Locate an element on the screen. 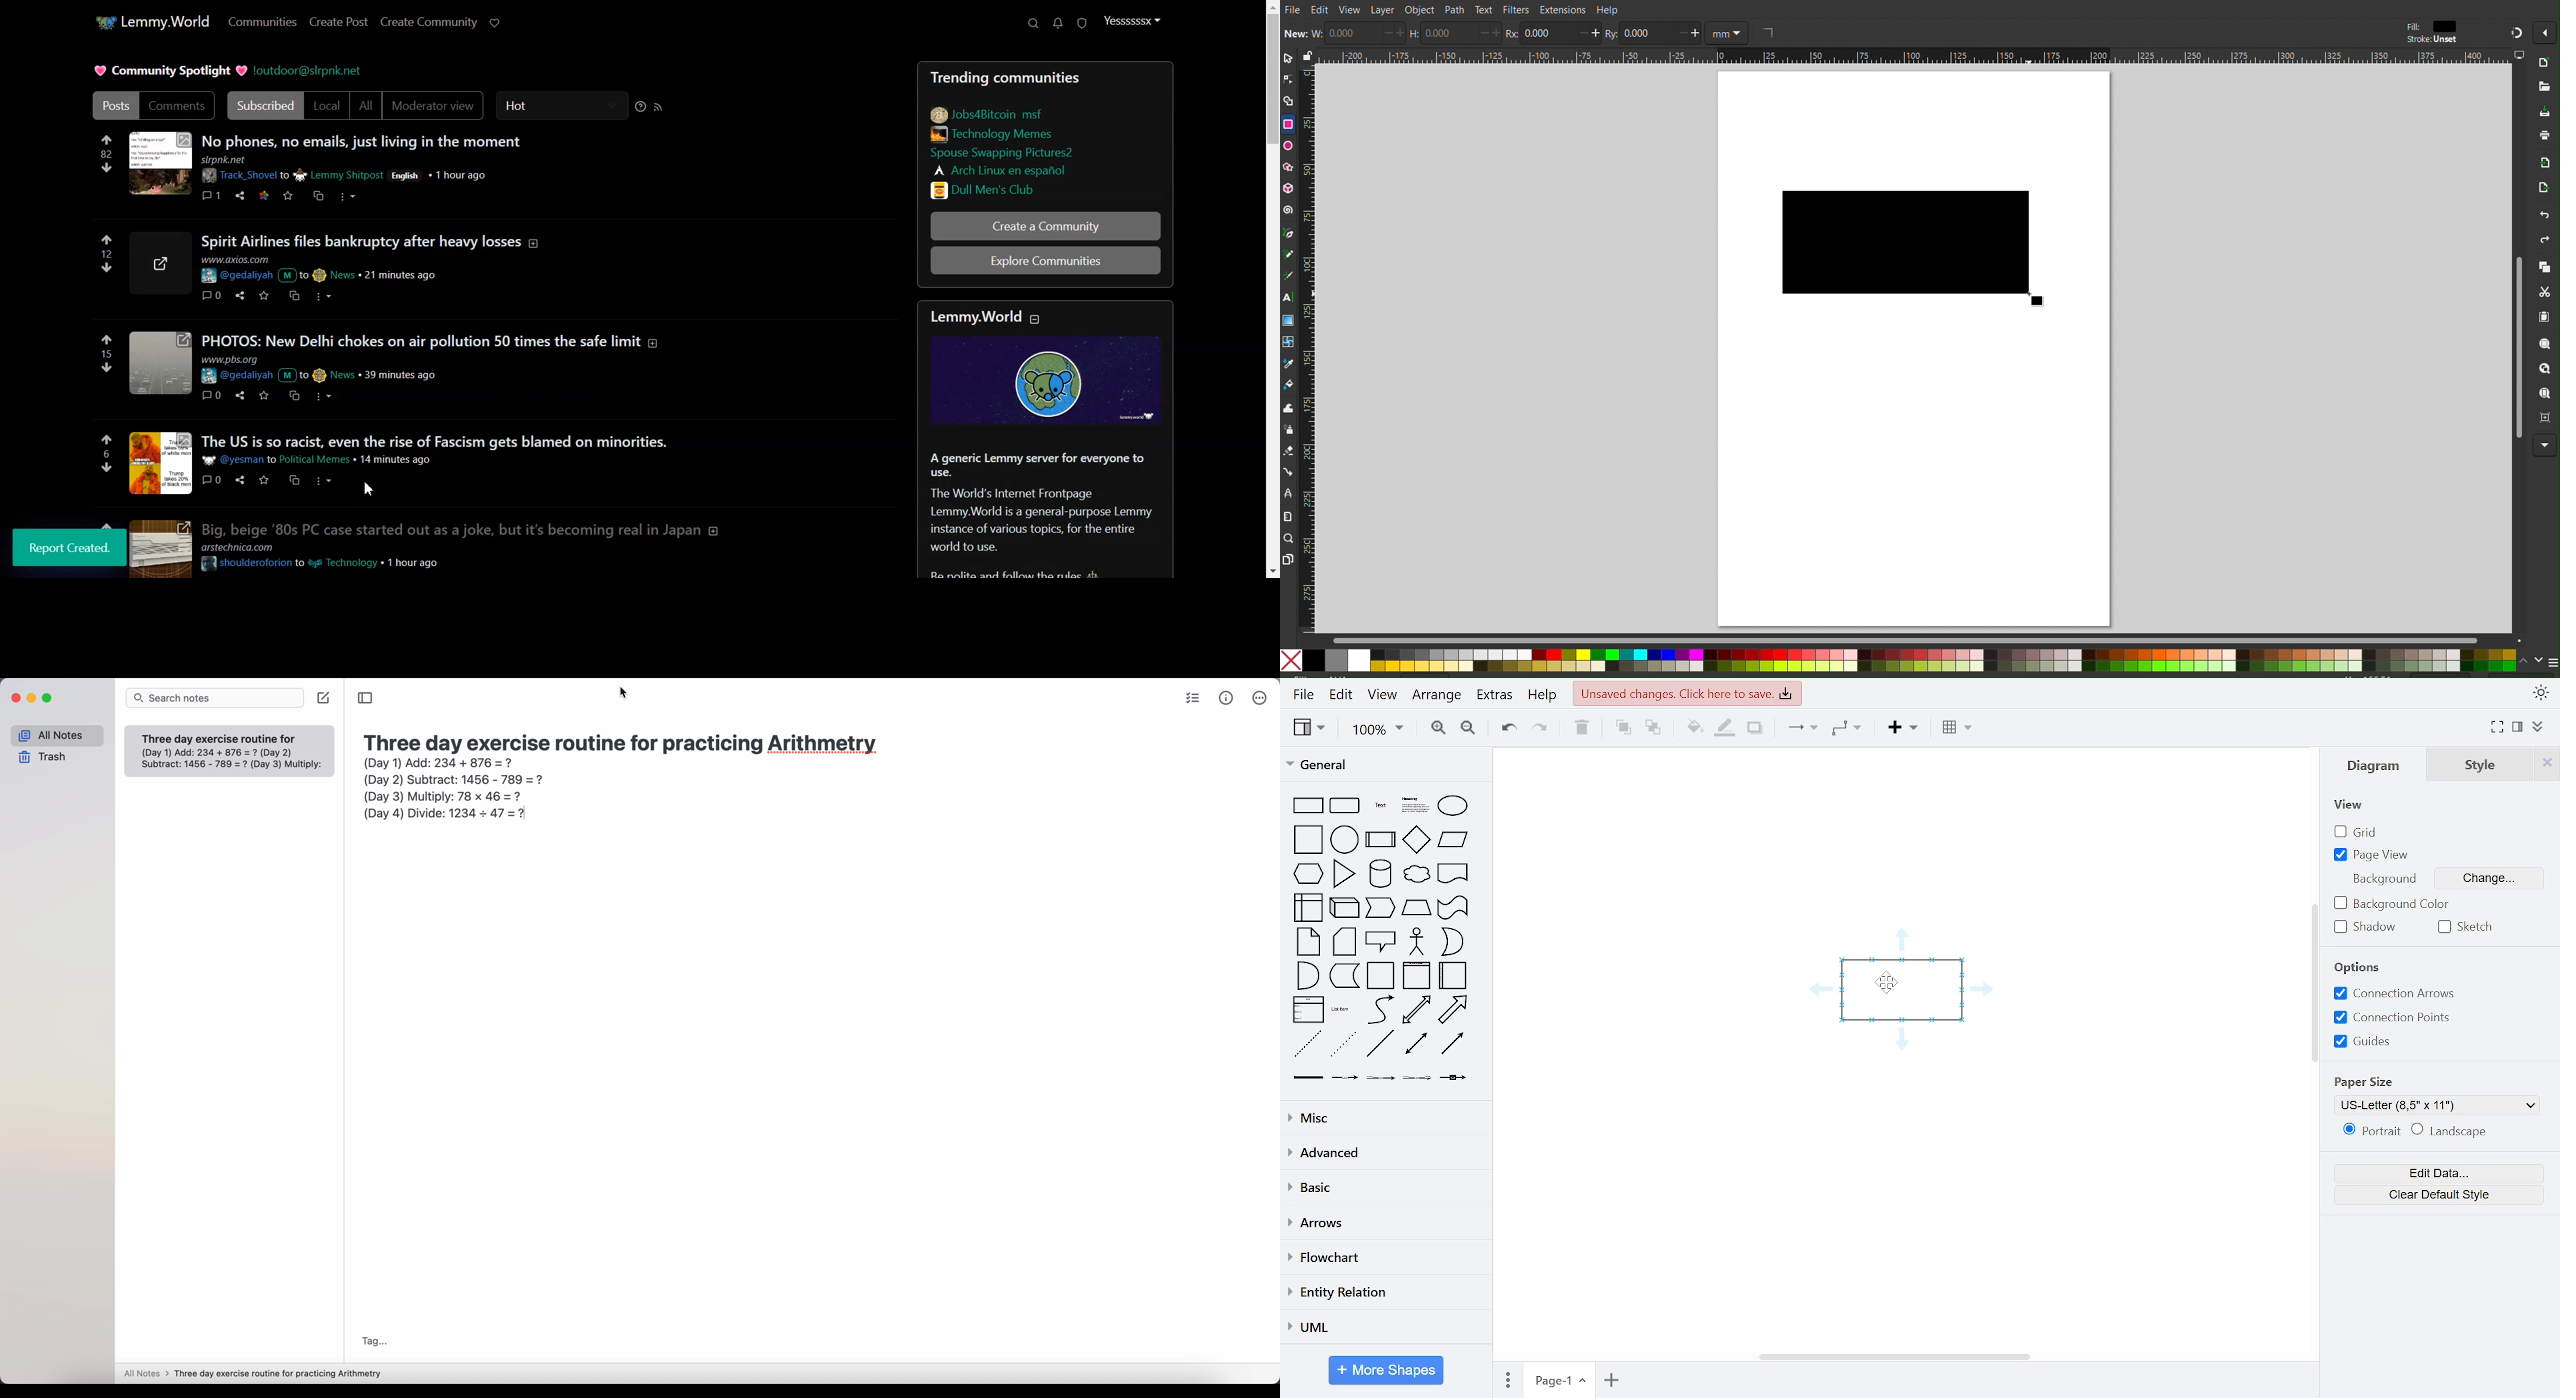 Image resolution: width=2576 pixels, height=1400 pixels. link is located at coordinates (1003, 169).